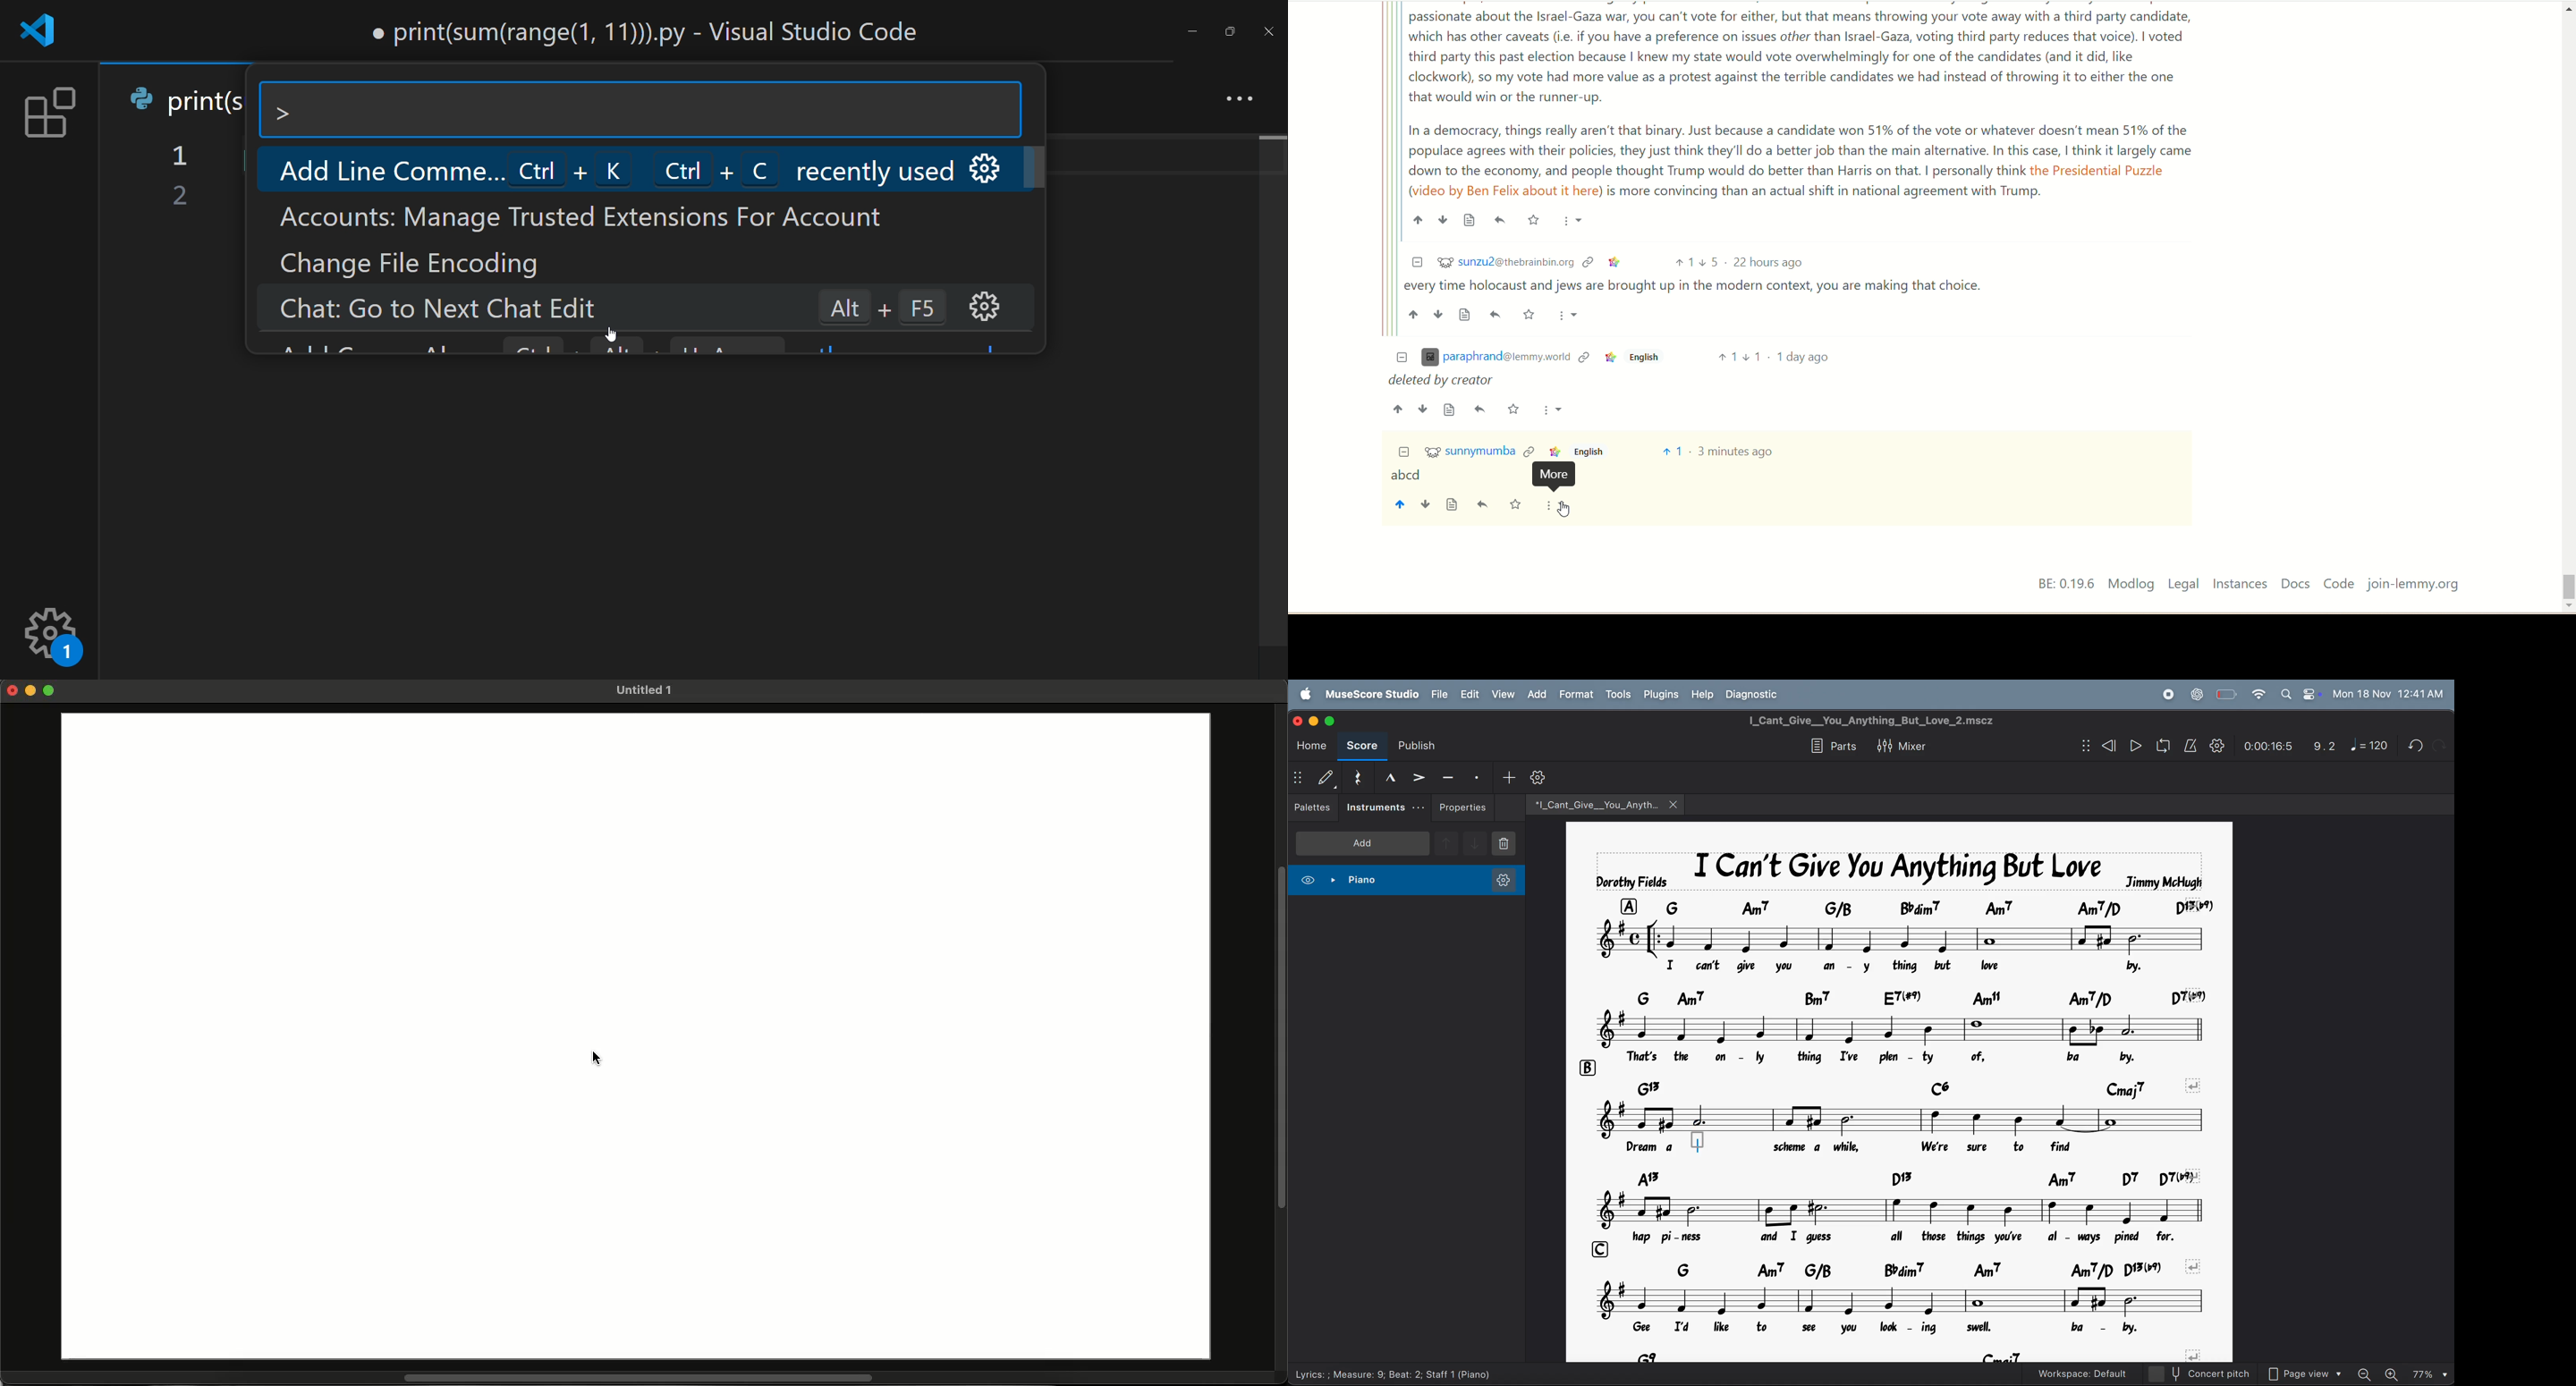 The width and height of the screenshot is (2576, 1400). Describe the element at coordinates (2365, 1373) in the screenshot. I see `zoom out` at that location.